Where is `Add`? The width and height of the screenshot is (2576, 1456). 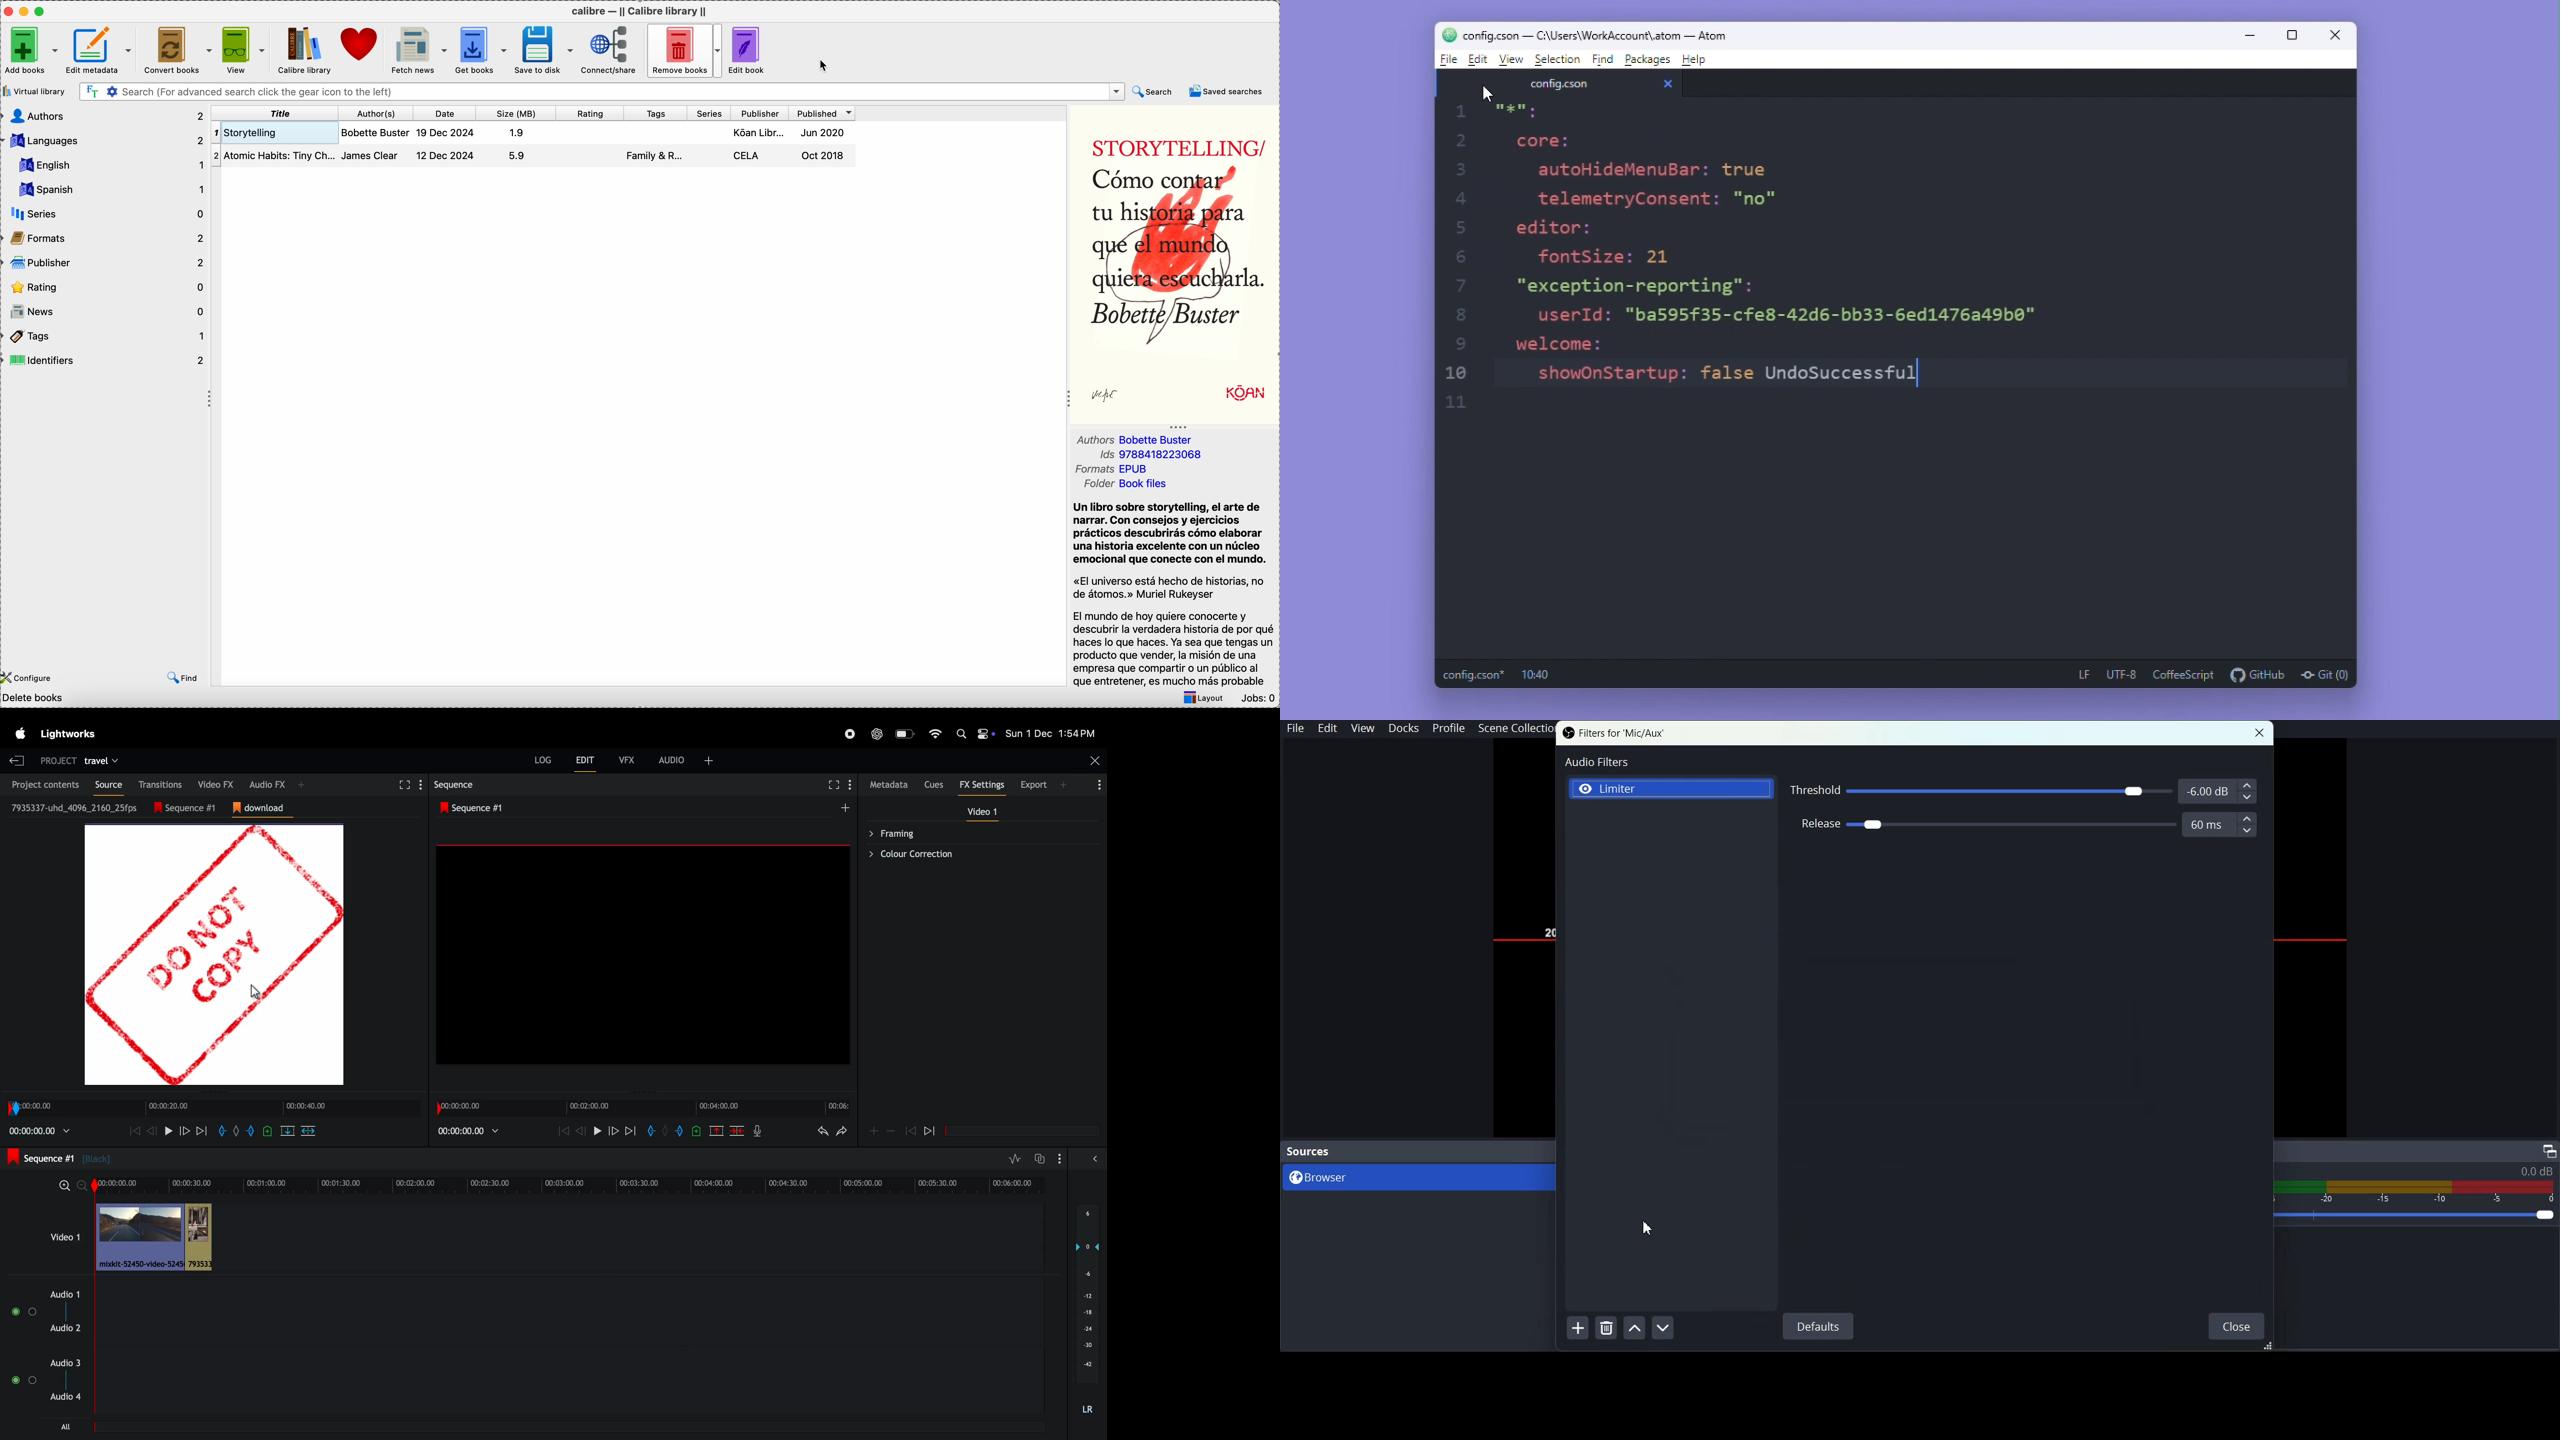
Add is located at coordinates (874, 1131).